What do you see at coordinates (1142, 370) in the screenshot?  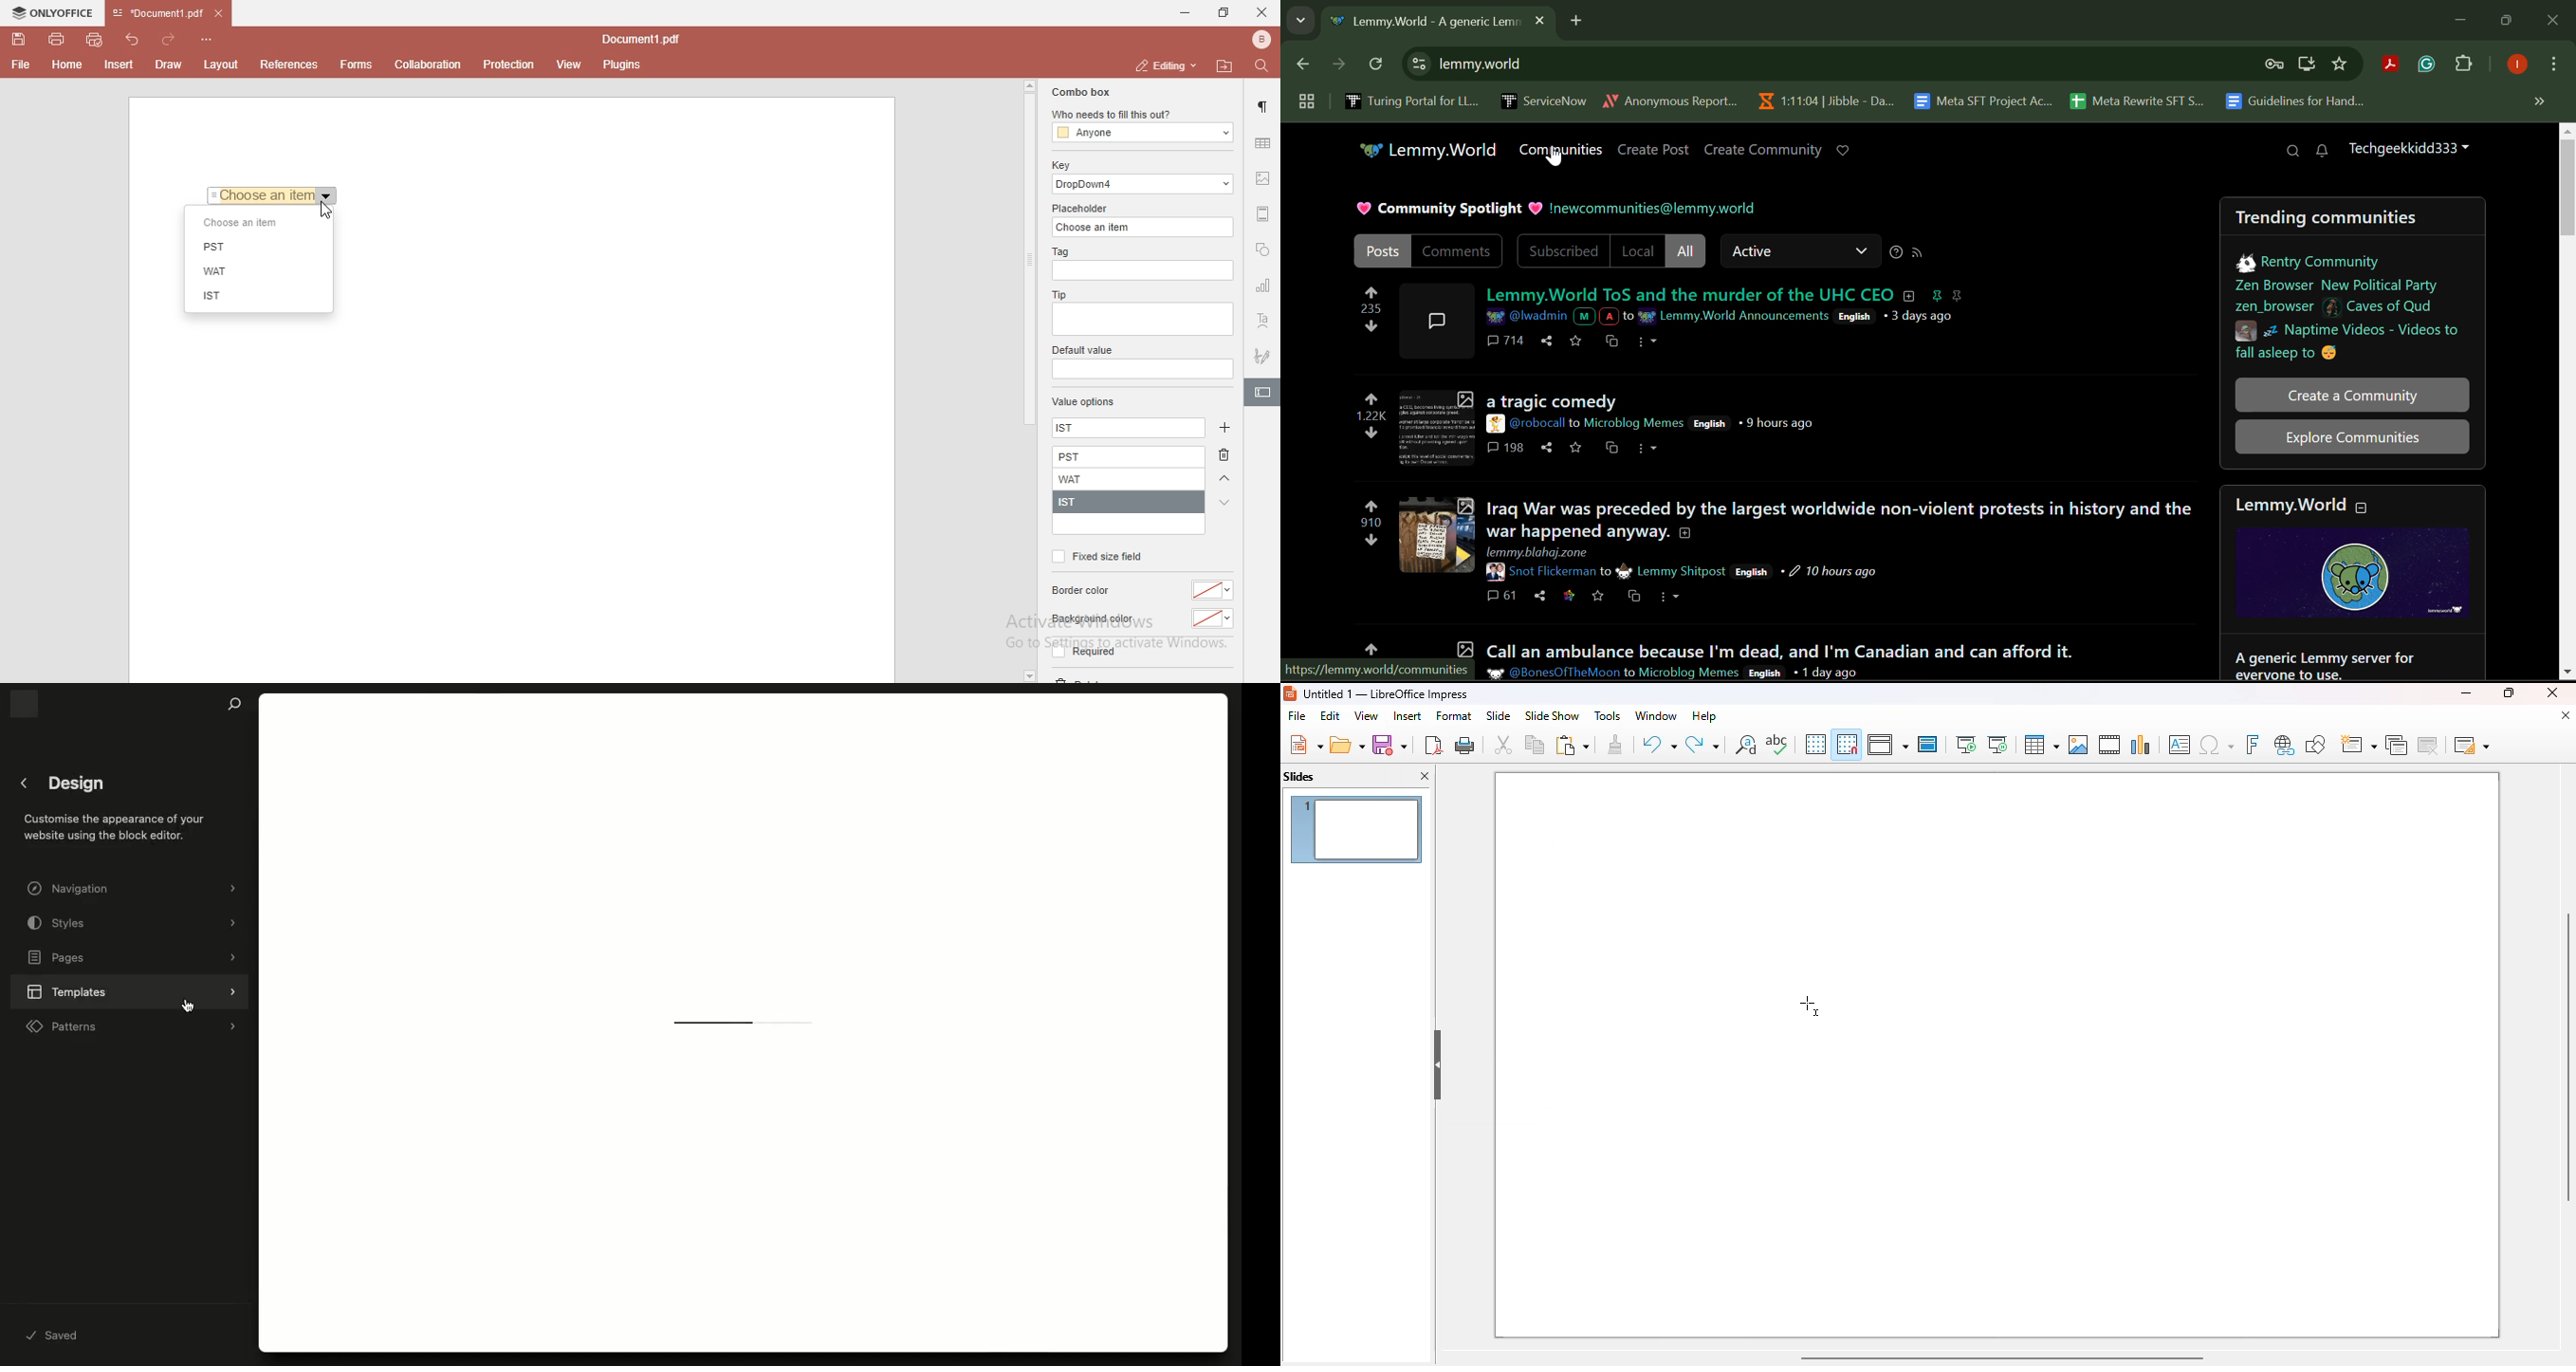 I see `empty box` at bounding box center [1142, 370].